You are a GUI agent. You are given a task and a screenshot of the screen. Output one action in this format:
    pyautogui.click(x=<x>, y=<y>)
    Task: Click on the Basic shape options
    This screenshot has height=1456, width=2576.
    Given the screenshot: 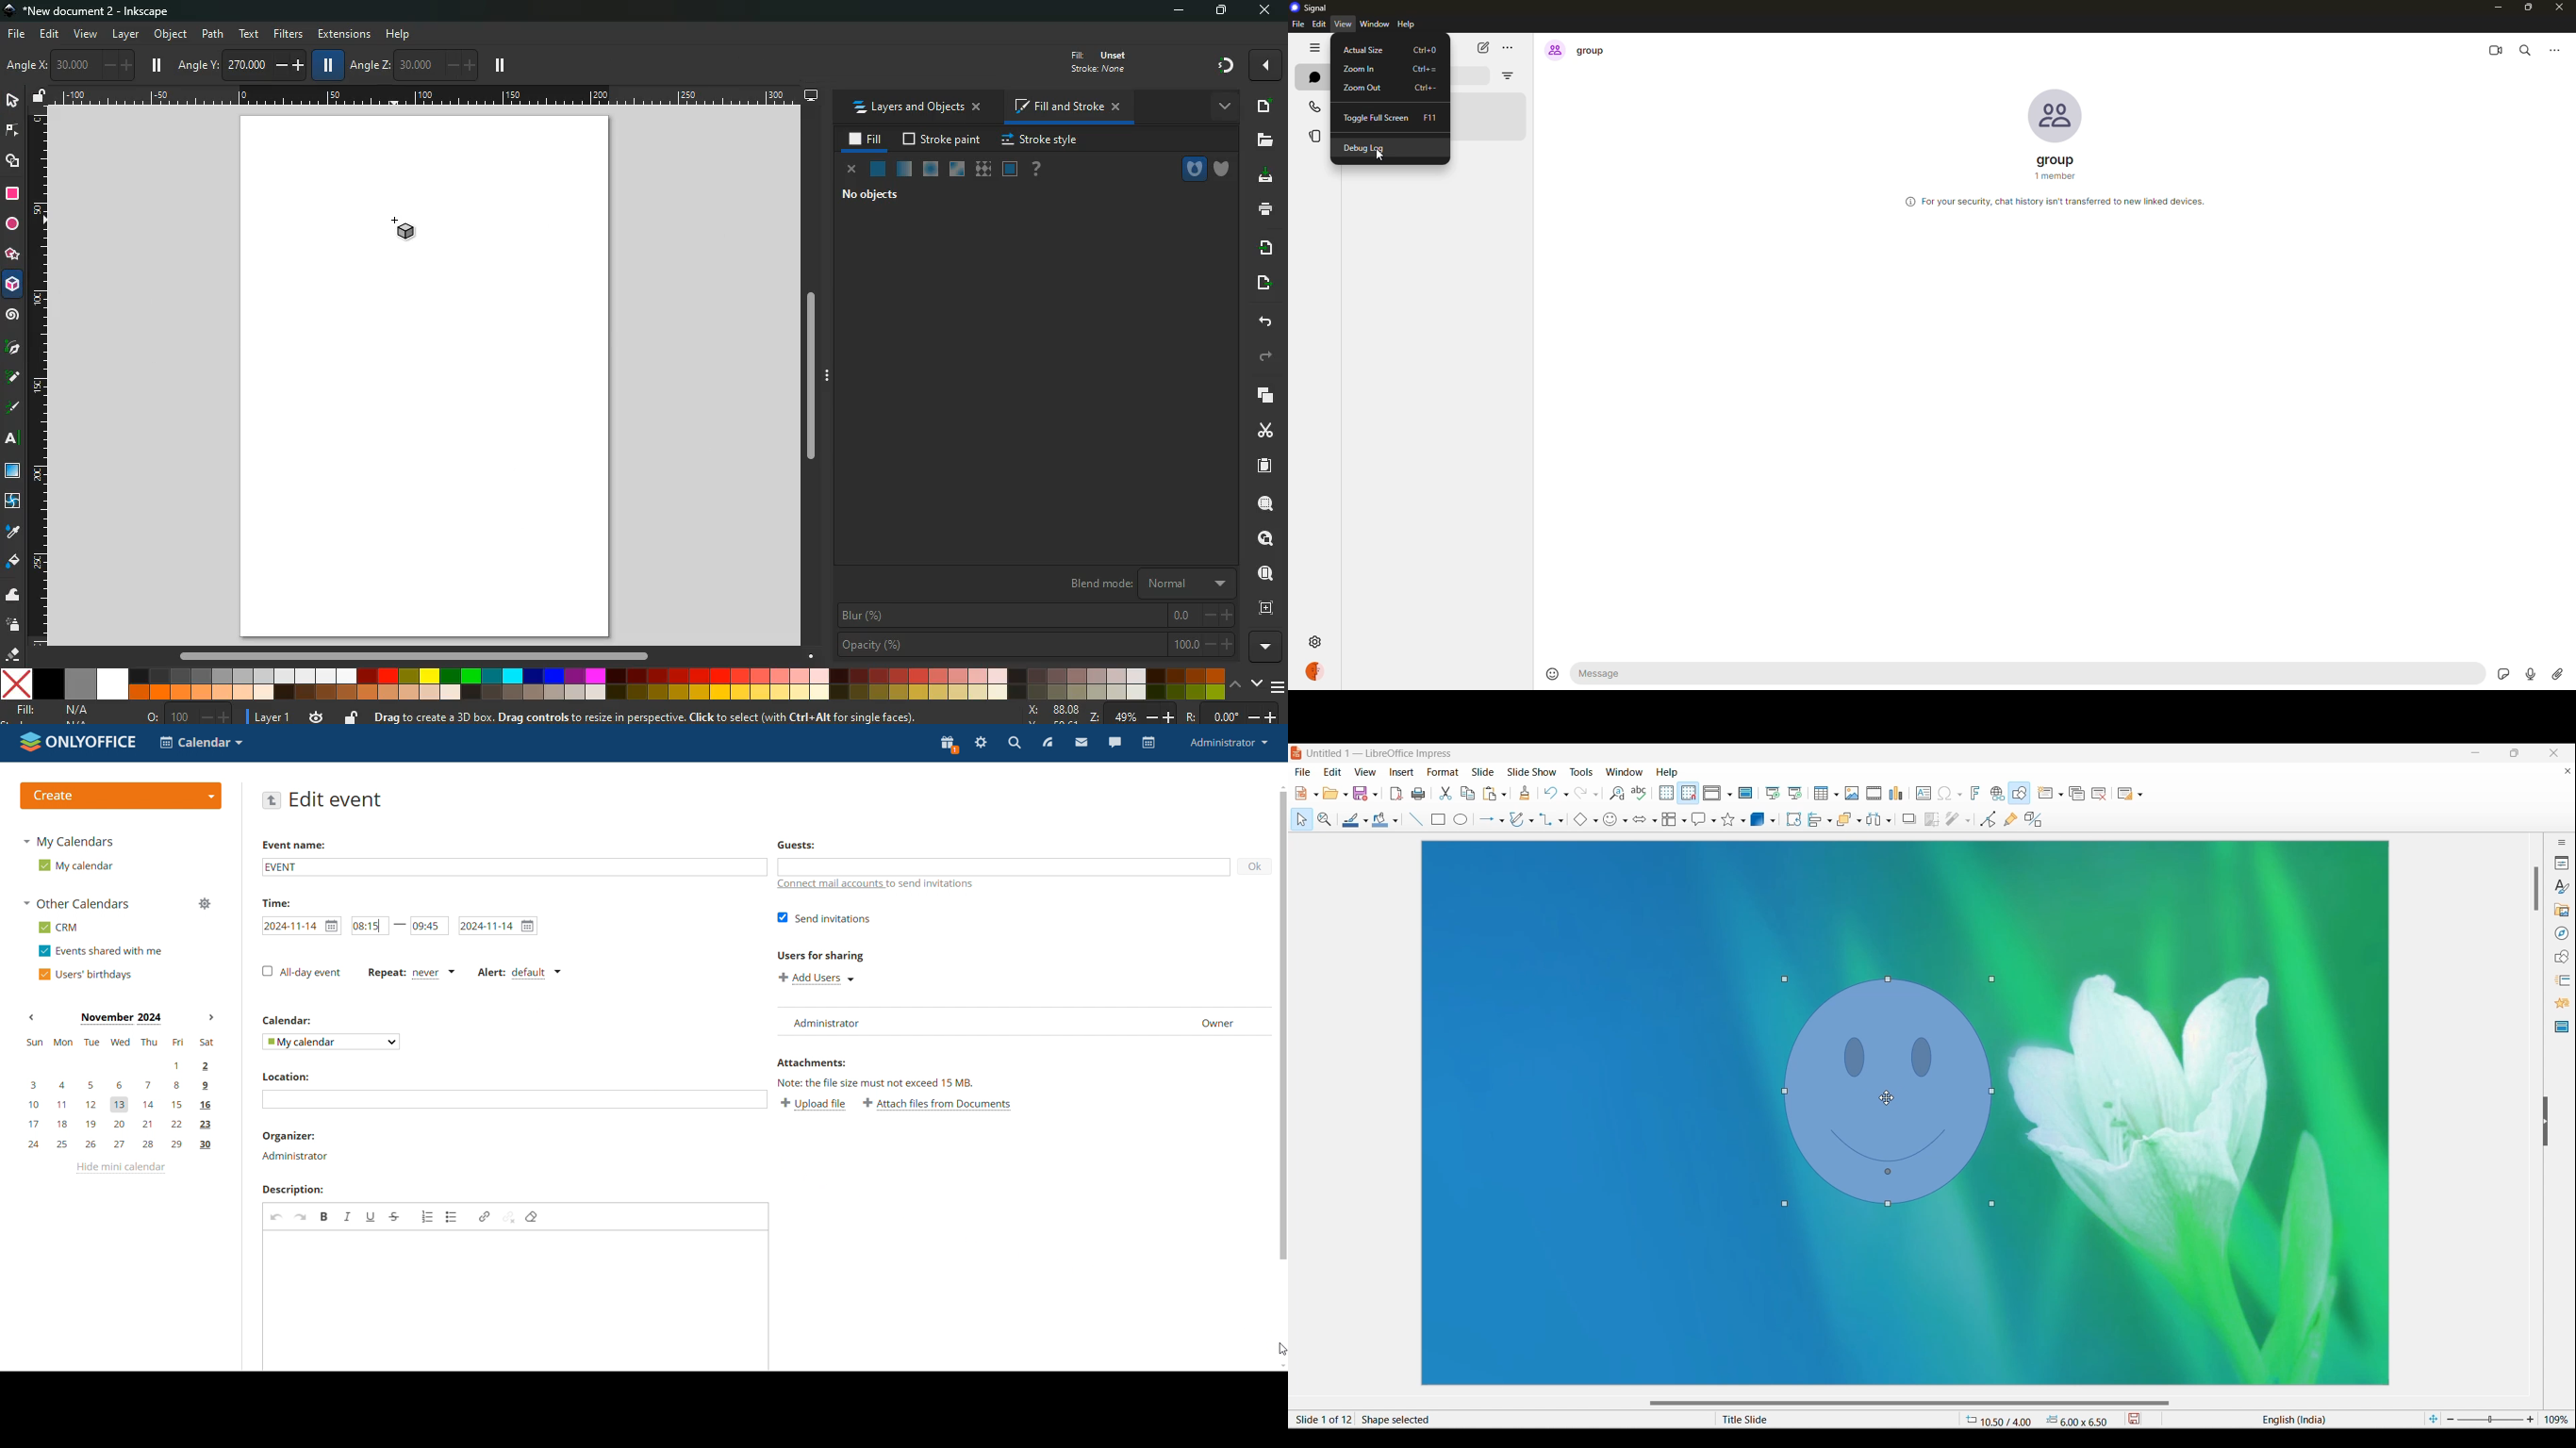 What is the action you would take?
    pyautogui.click(x=1596, y=821)
    